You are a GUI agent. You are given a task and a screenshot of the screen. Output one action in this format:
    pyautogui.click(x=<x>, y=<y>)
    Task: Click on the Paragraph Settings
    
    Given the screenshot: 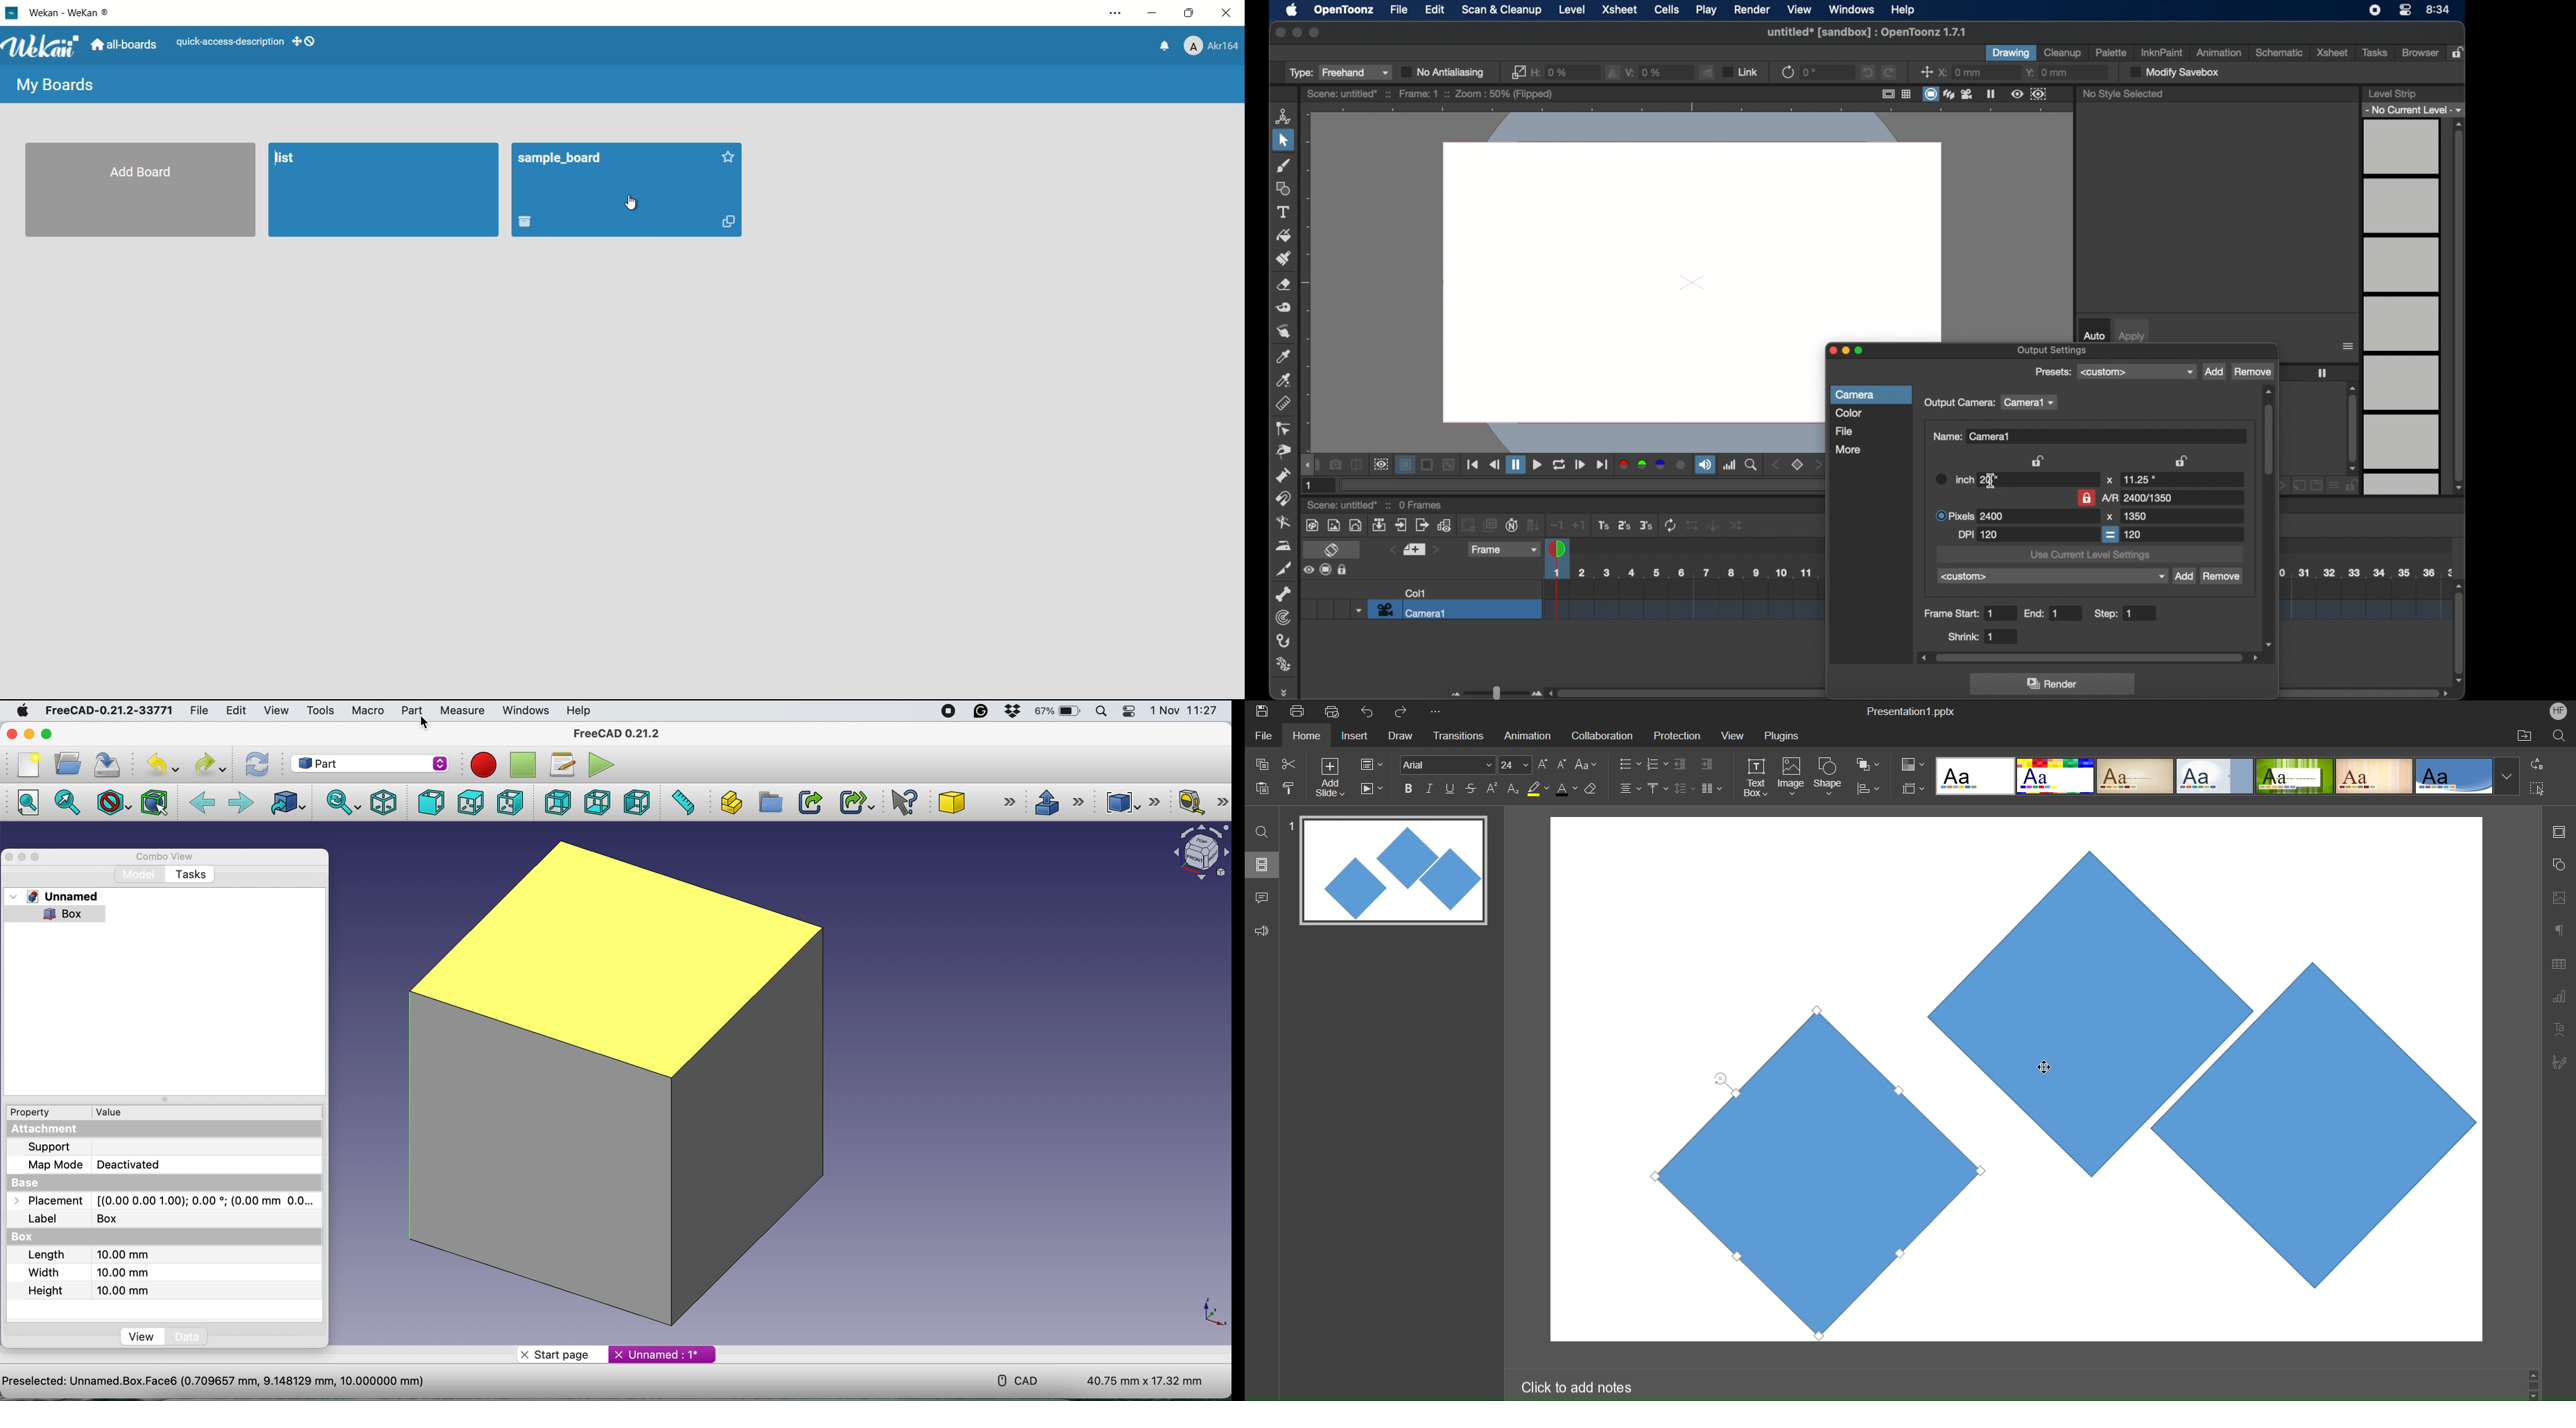 What is the action you would take?
    pyautogui.click(x=2559, y=929)
    